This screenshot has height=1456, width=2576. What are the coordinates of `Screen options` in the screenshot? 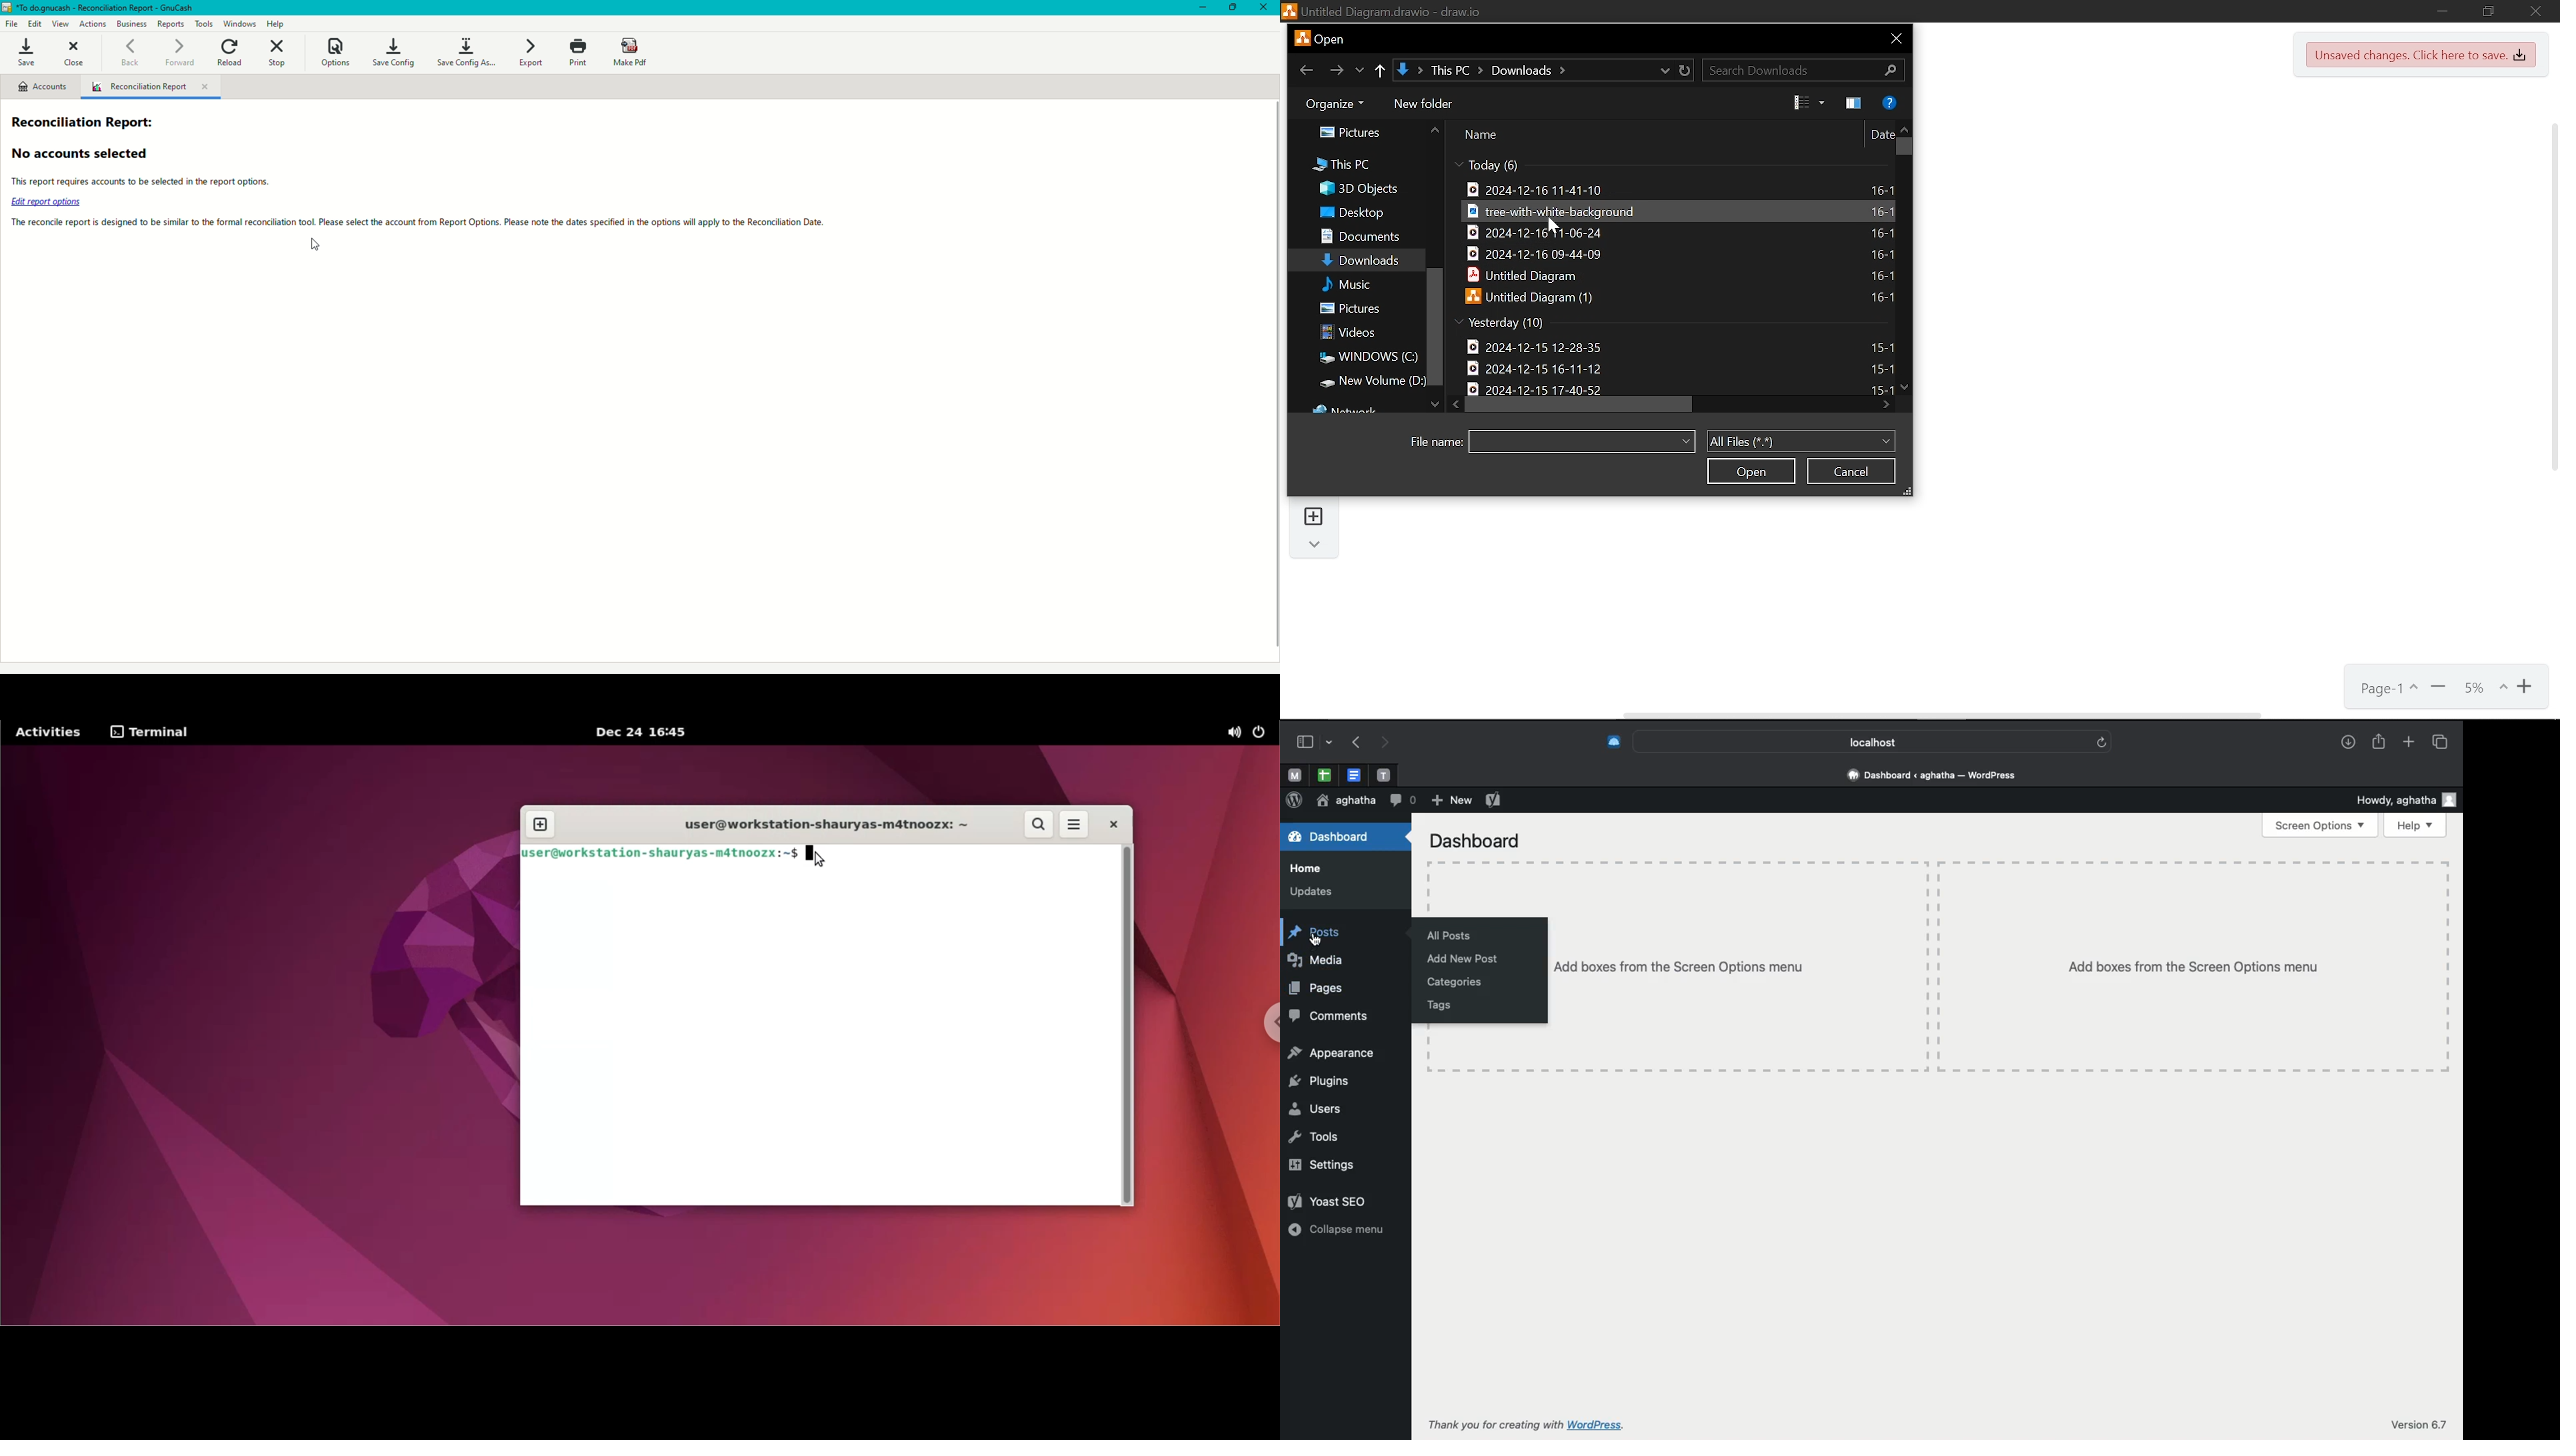 It's located at (2322, 825).